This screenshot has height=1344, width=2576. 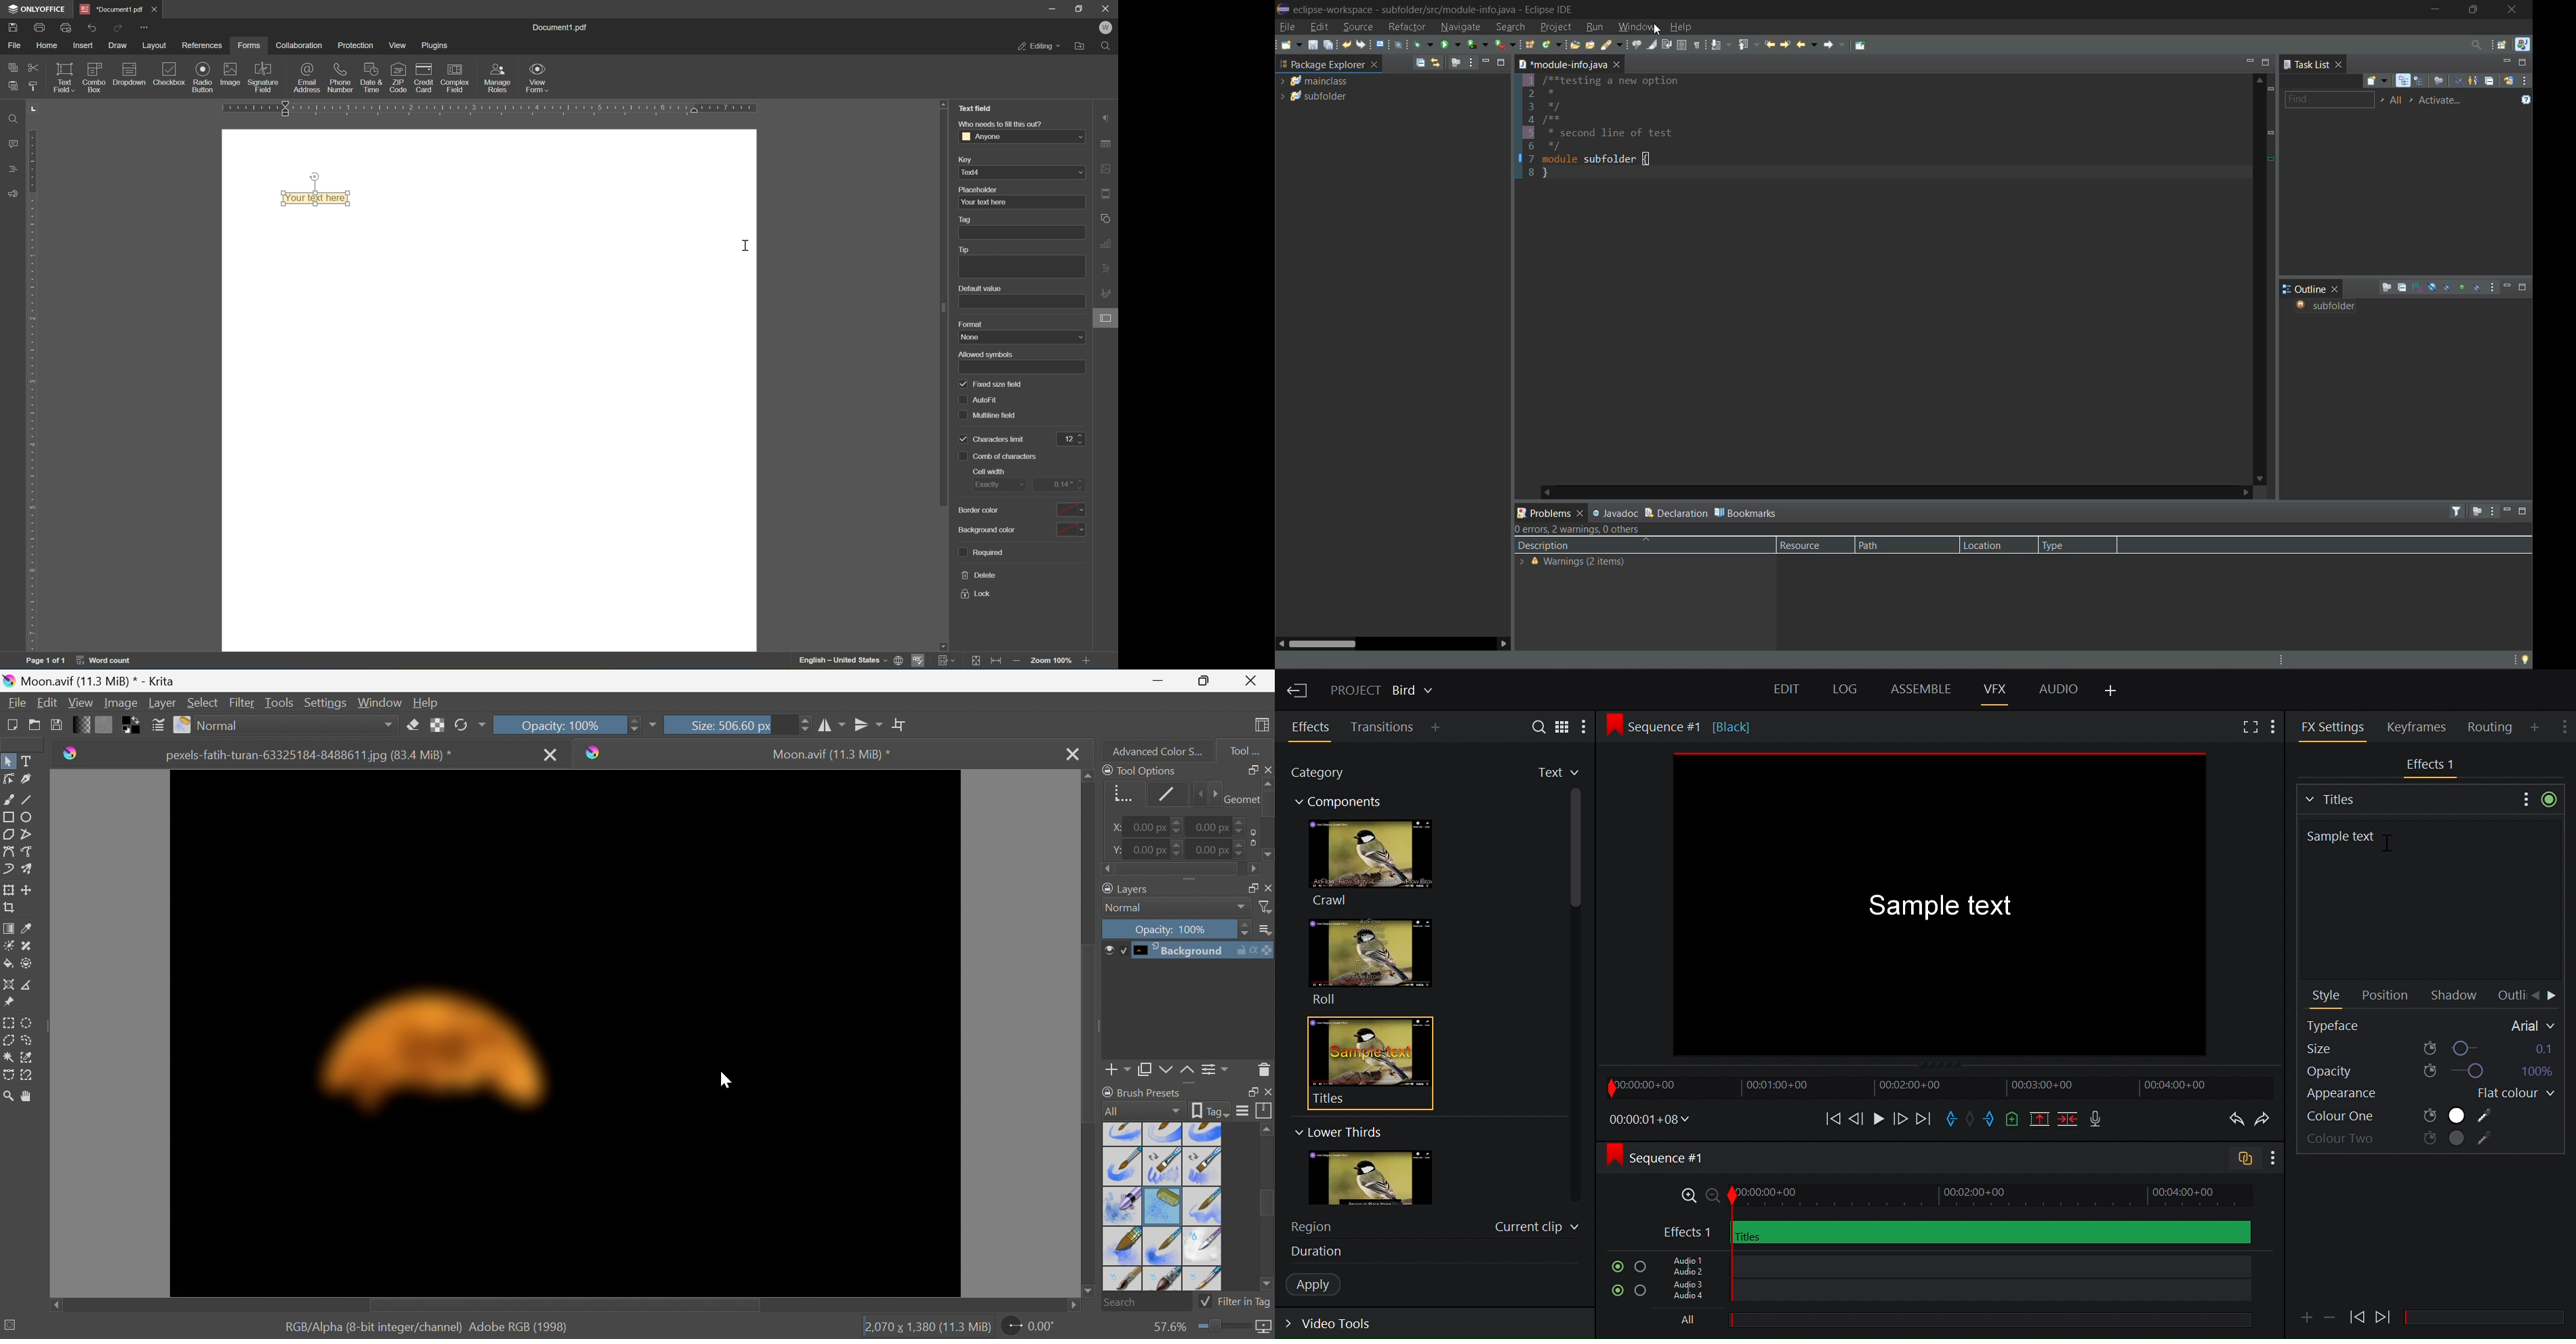 I want to click on Draw a gradient, so click(x=8, y=927).